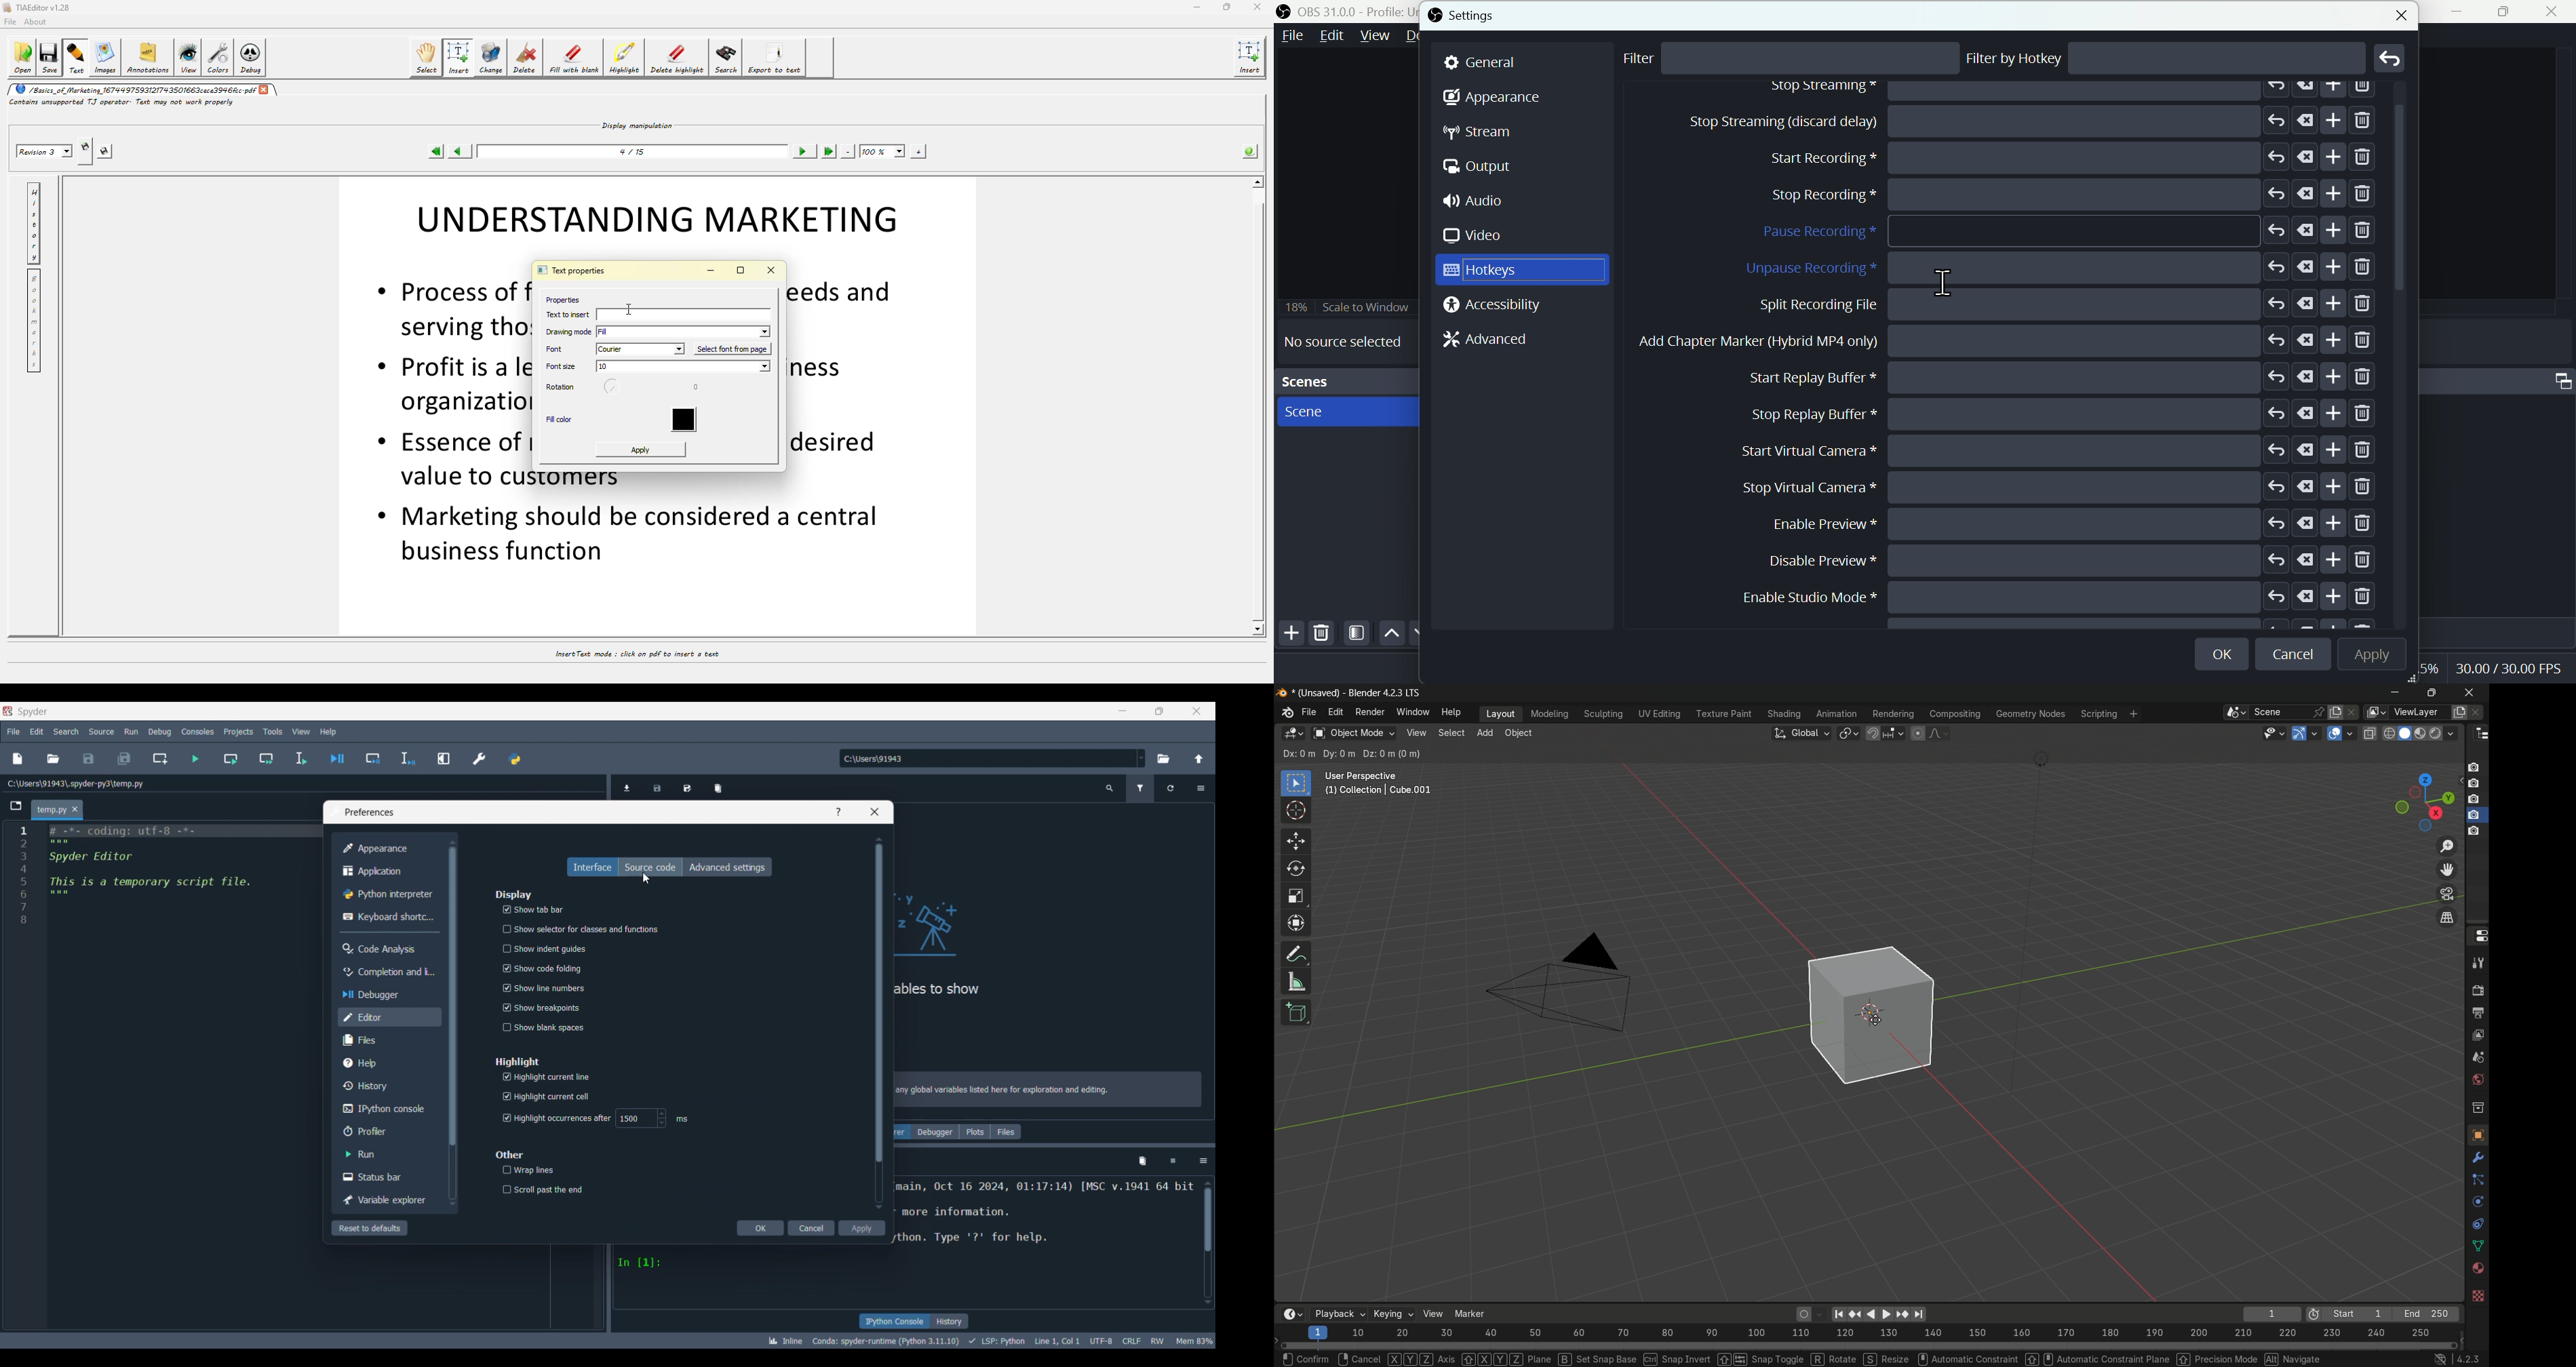 The height and width of the screenshot is (1372, 2576). Describe the element at coordinates (592, 866) in the screenshot. I see `Interface, highlighted as currect selection` at that location.